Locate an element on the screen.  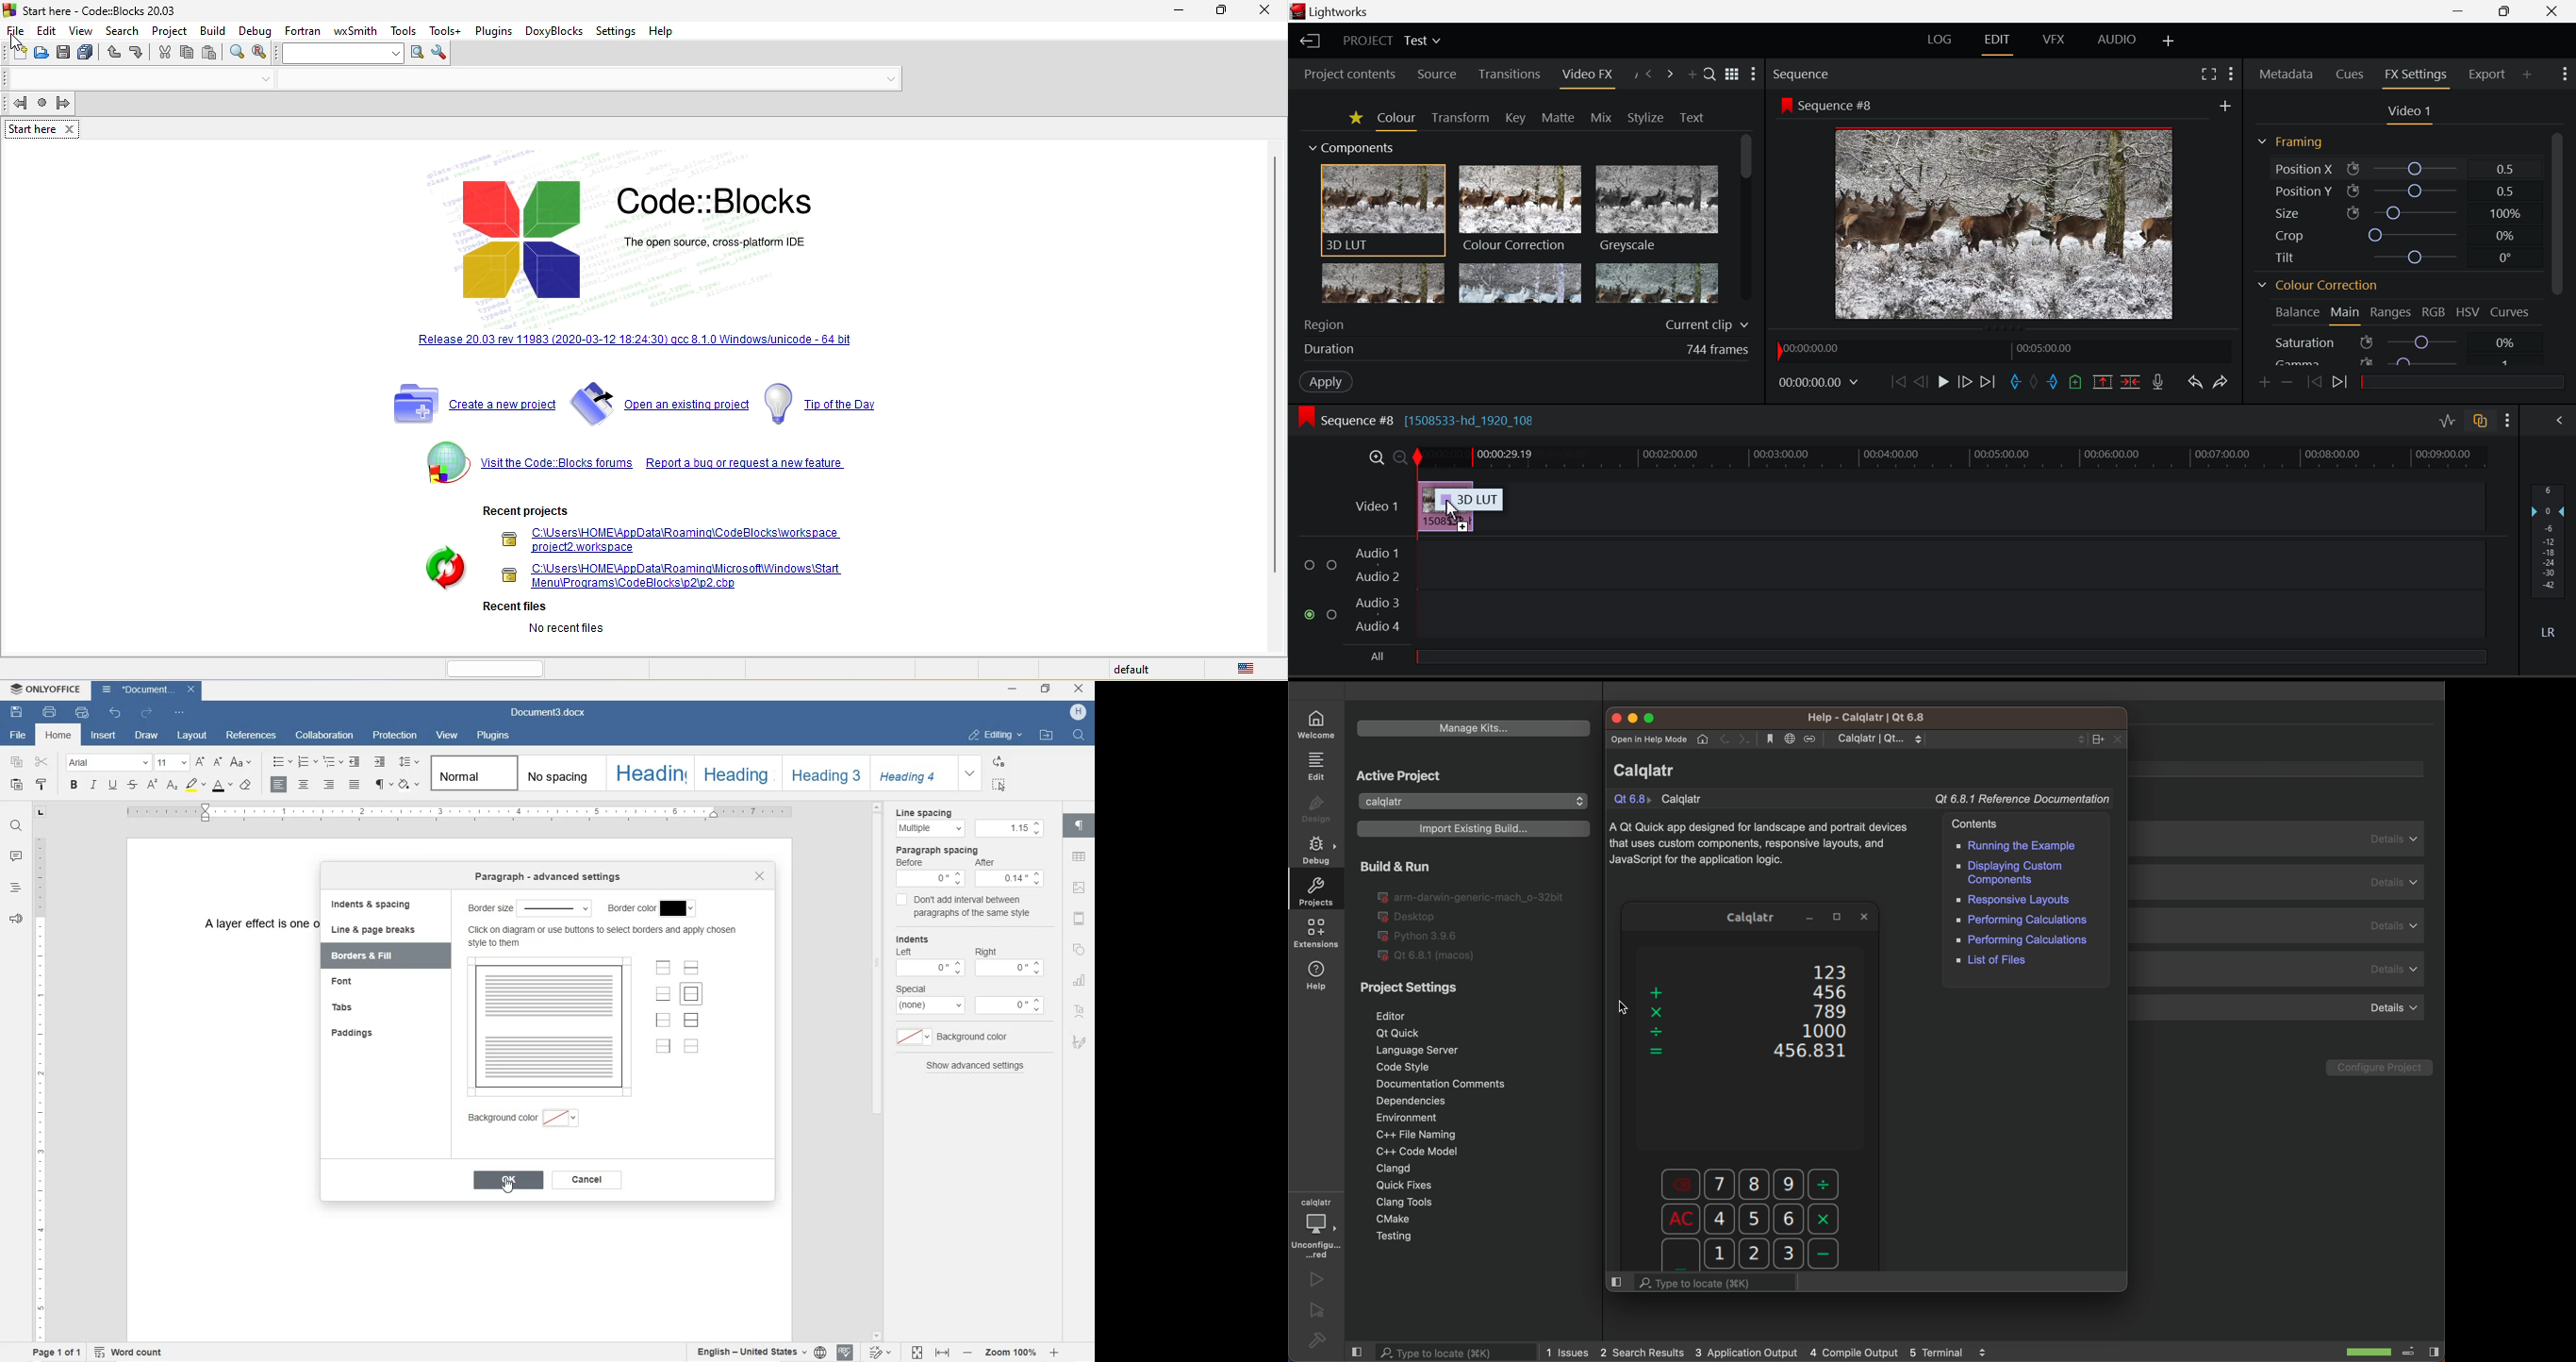
save everything is located at coordinates (89, 55).